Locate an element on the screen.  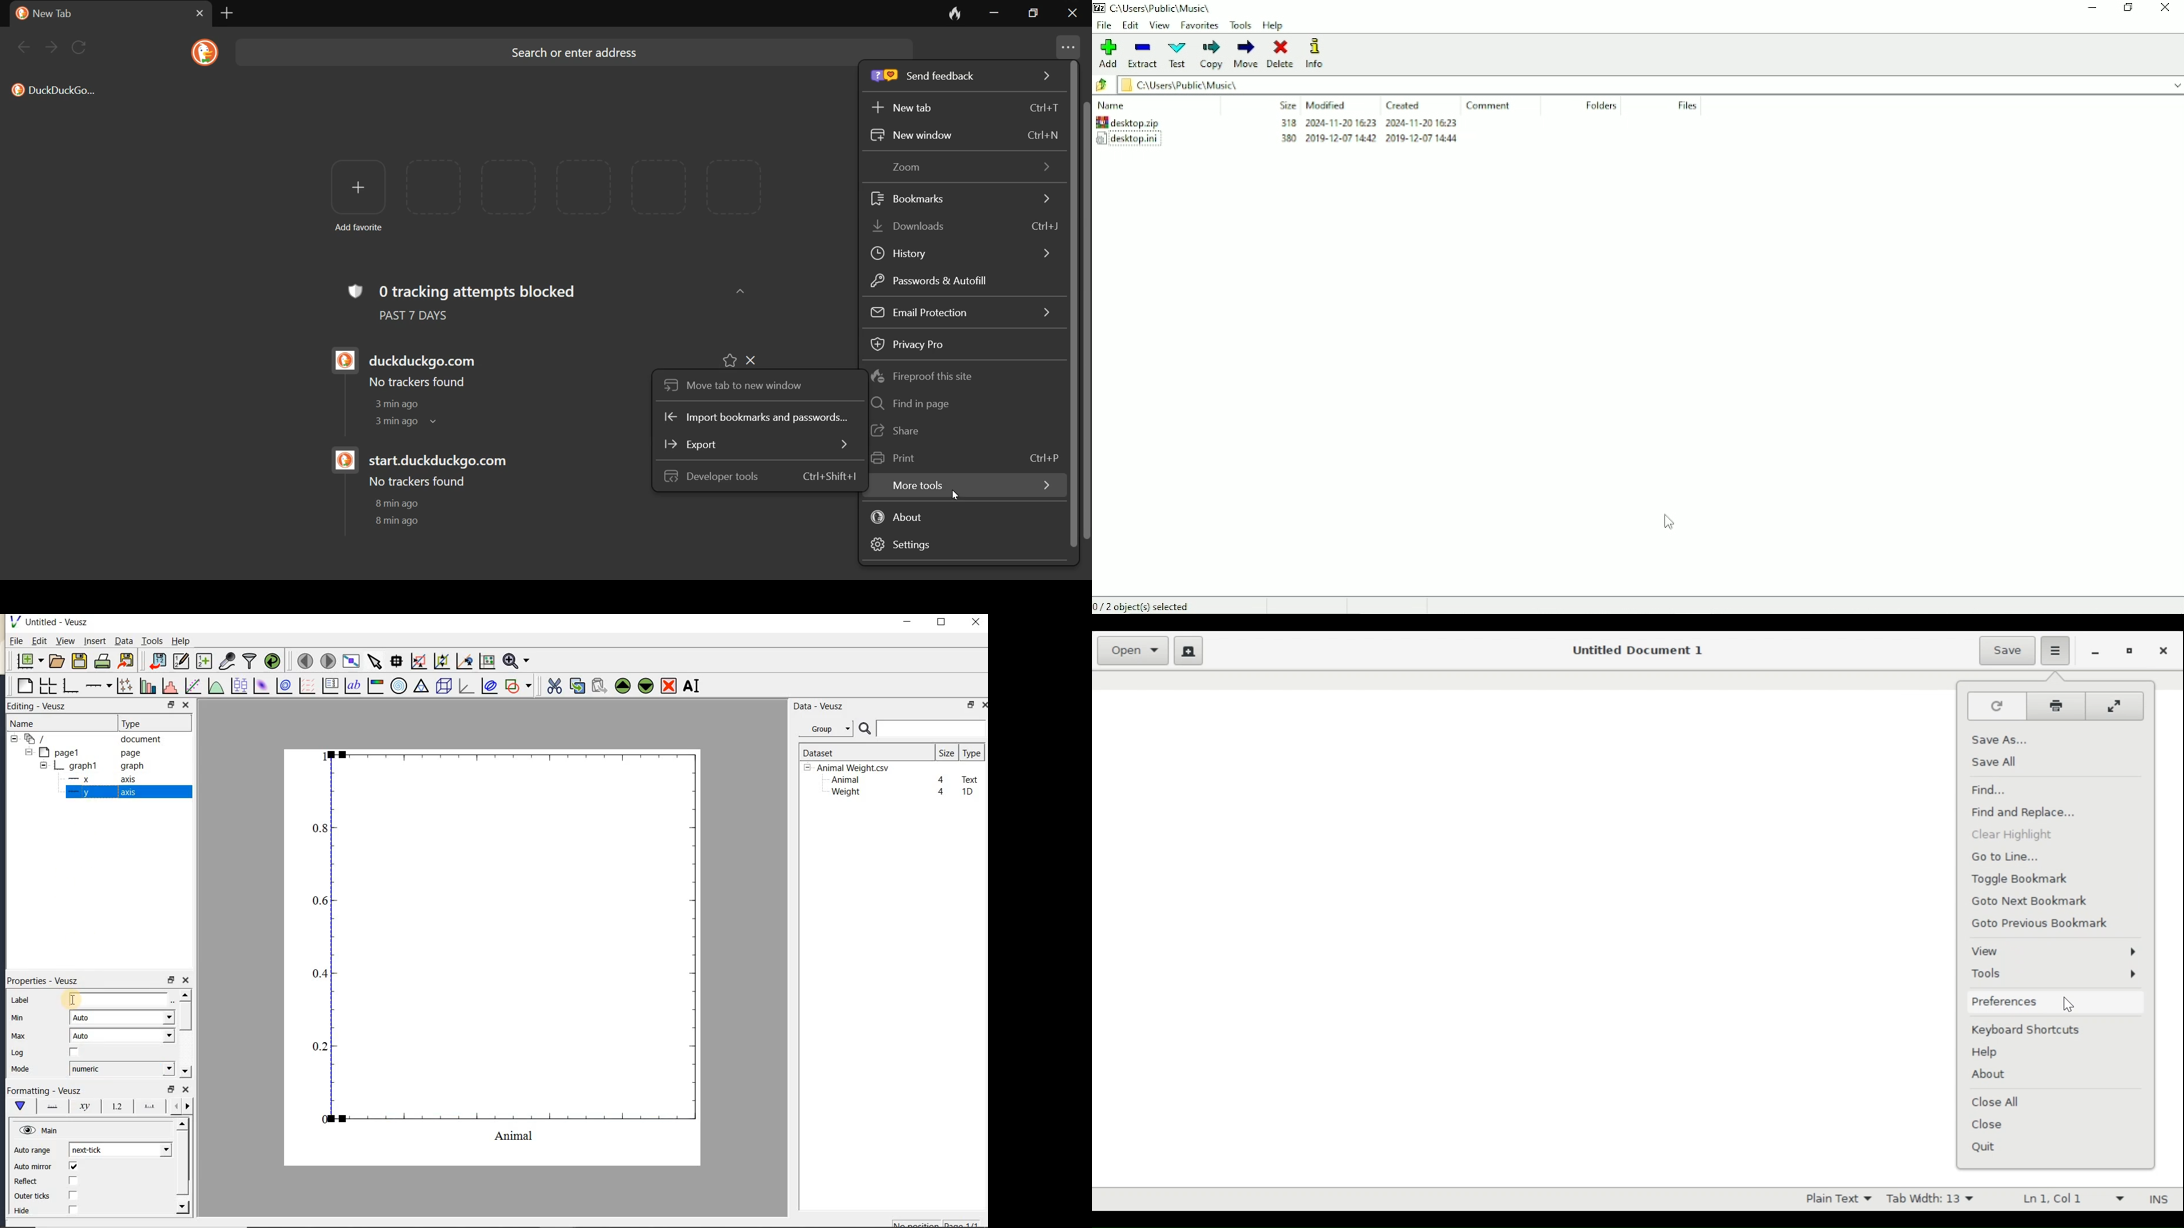
Data is located at coordinates (124, 640).